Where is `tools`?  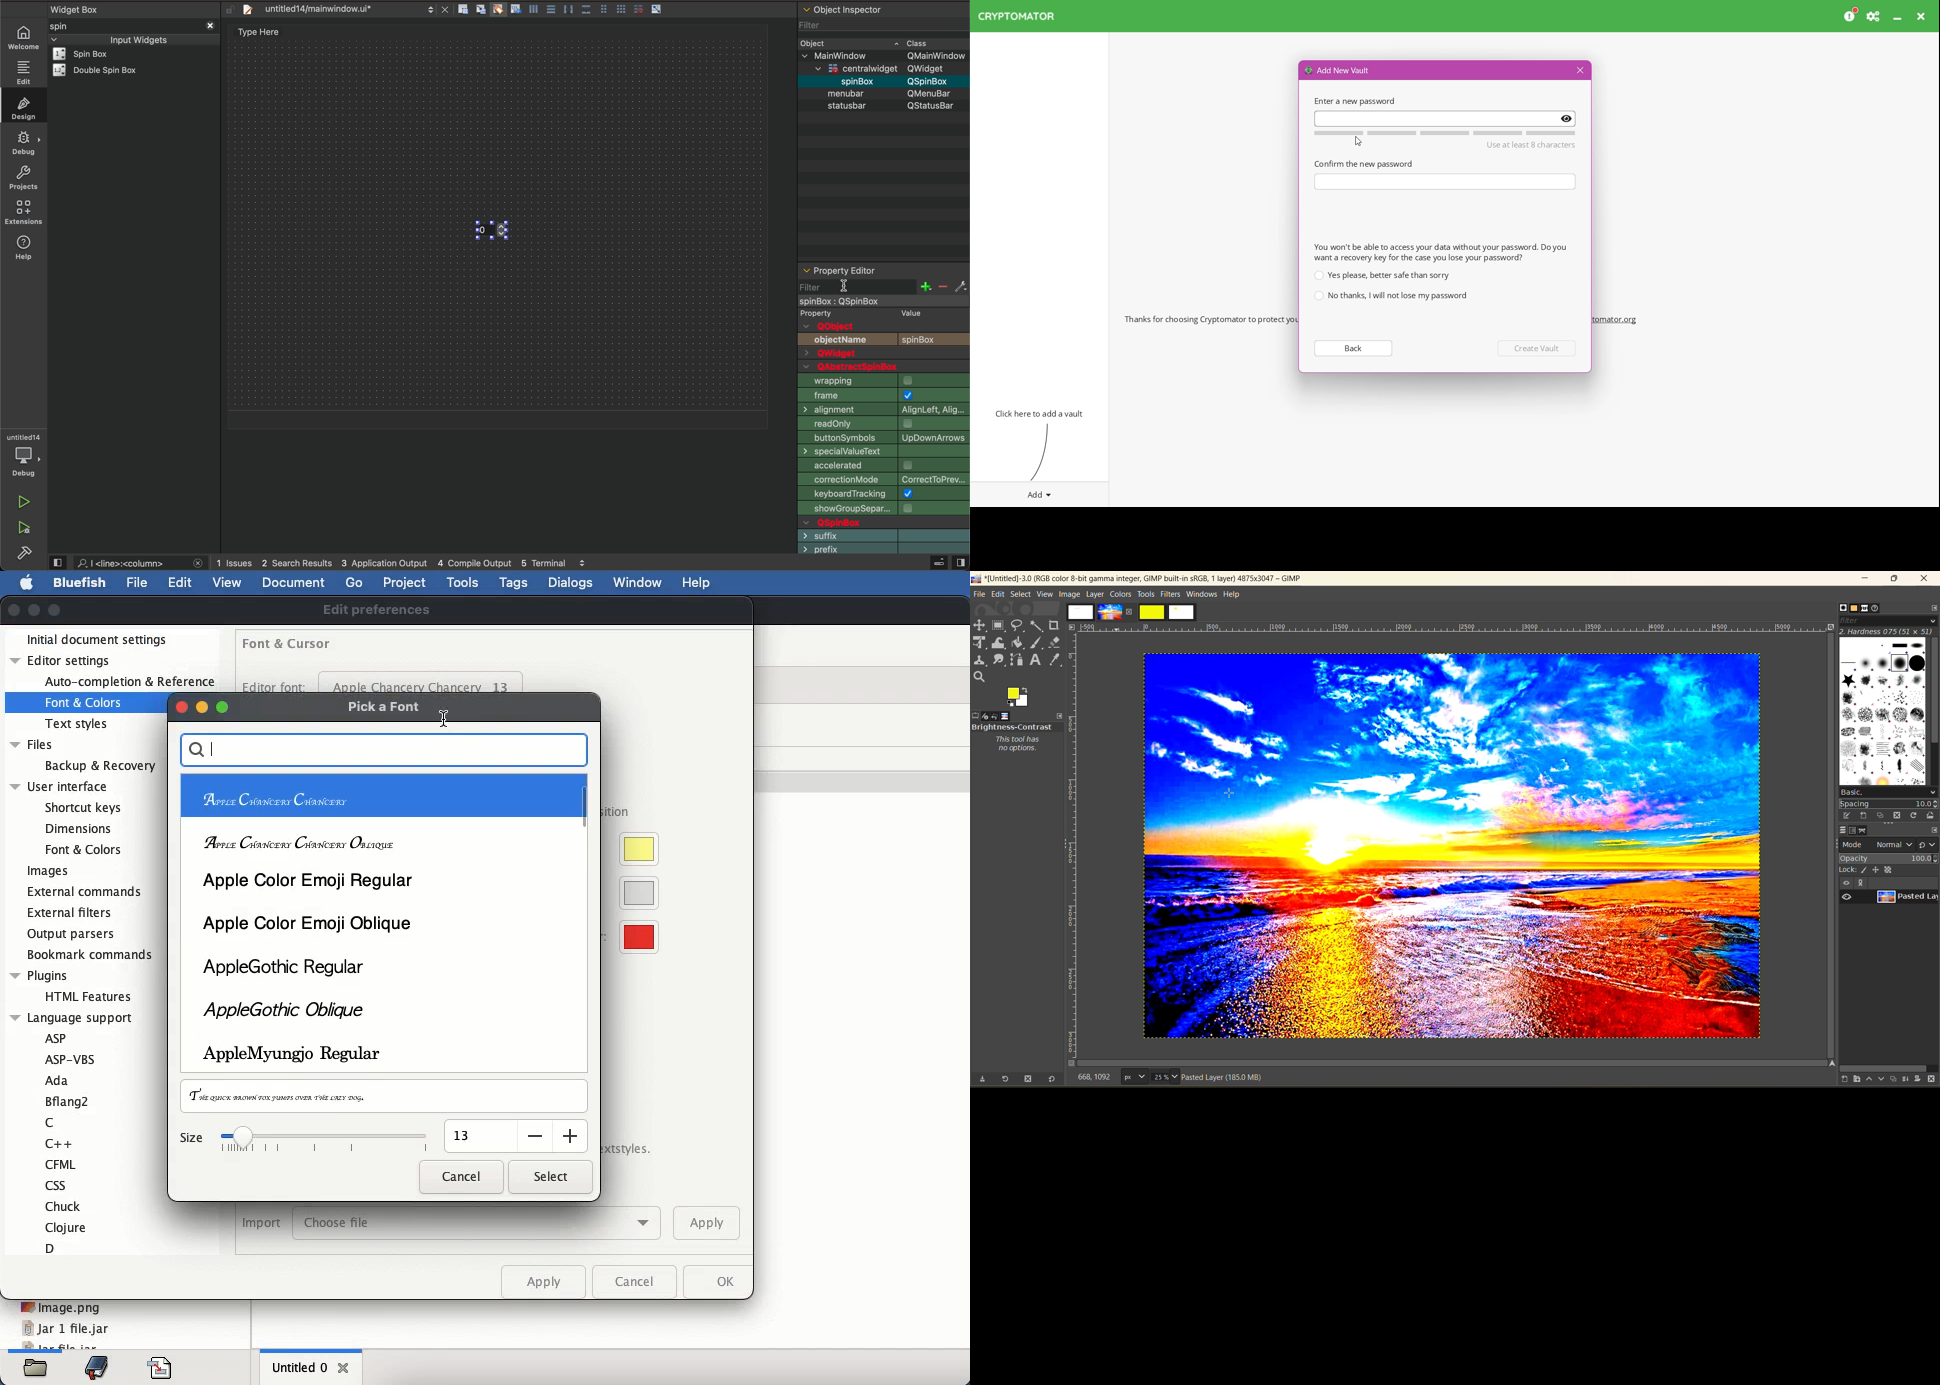 tools is located at coordinates (1021, 652).